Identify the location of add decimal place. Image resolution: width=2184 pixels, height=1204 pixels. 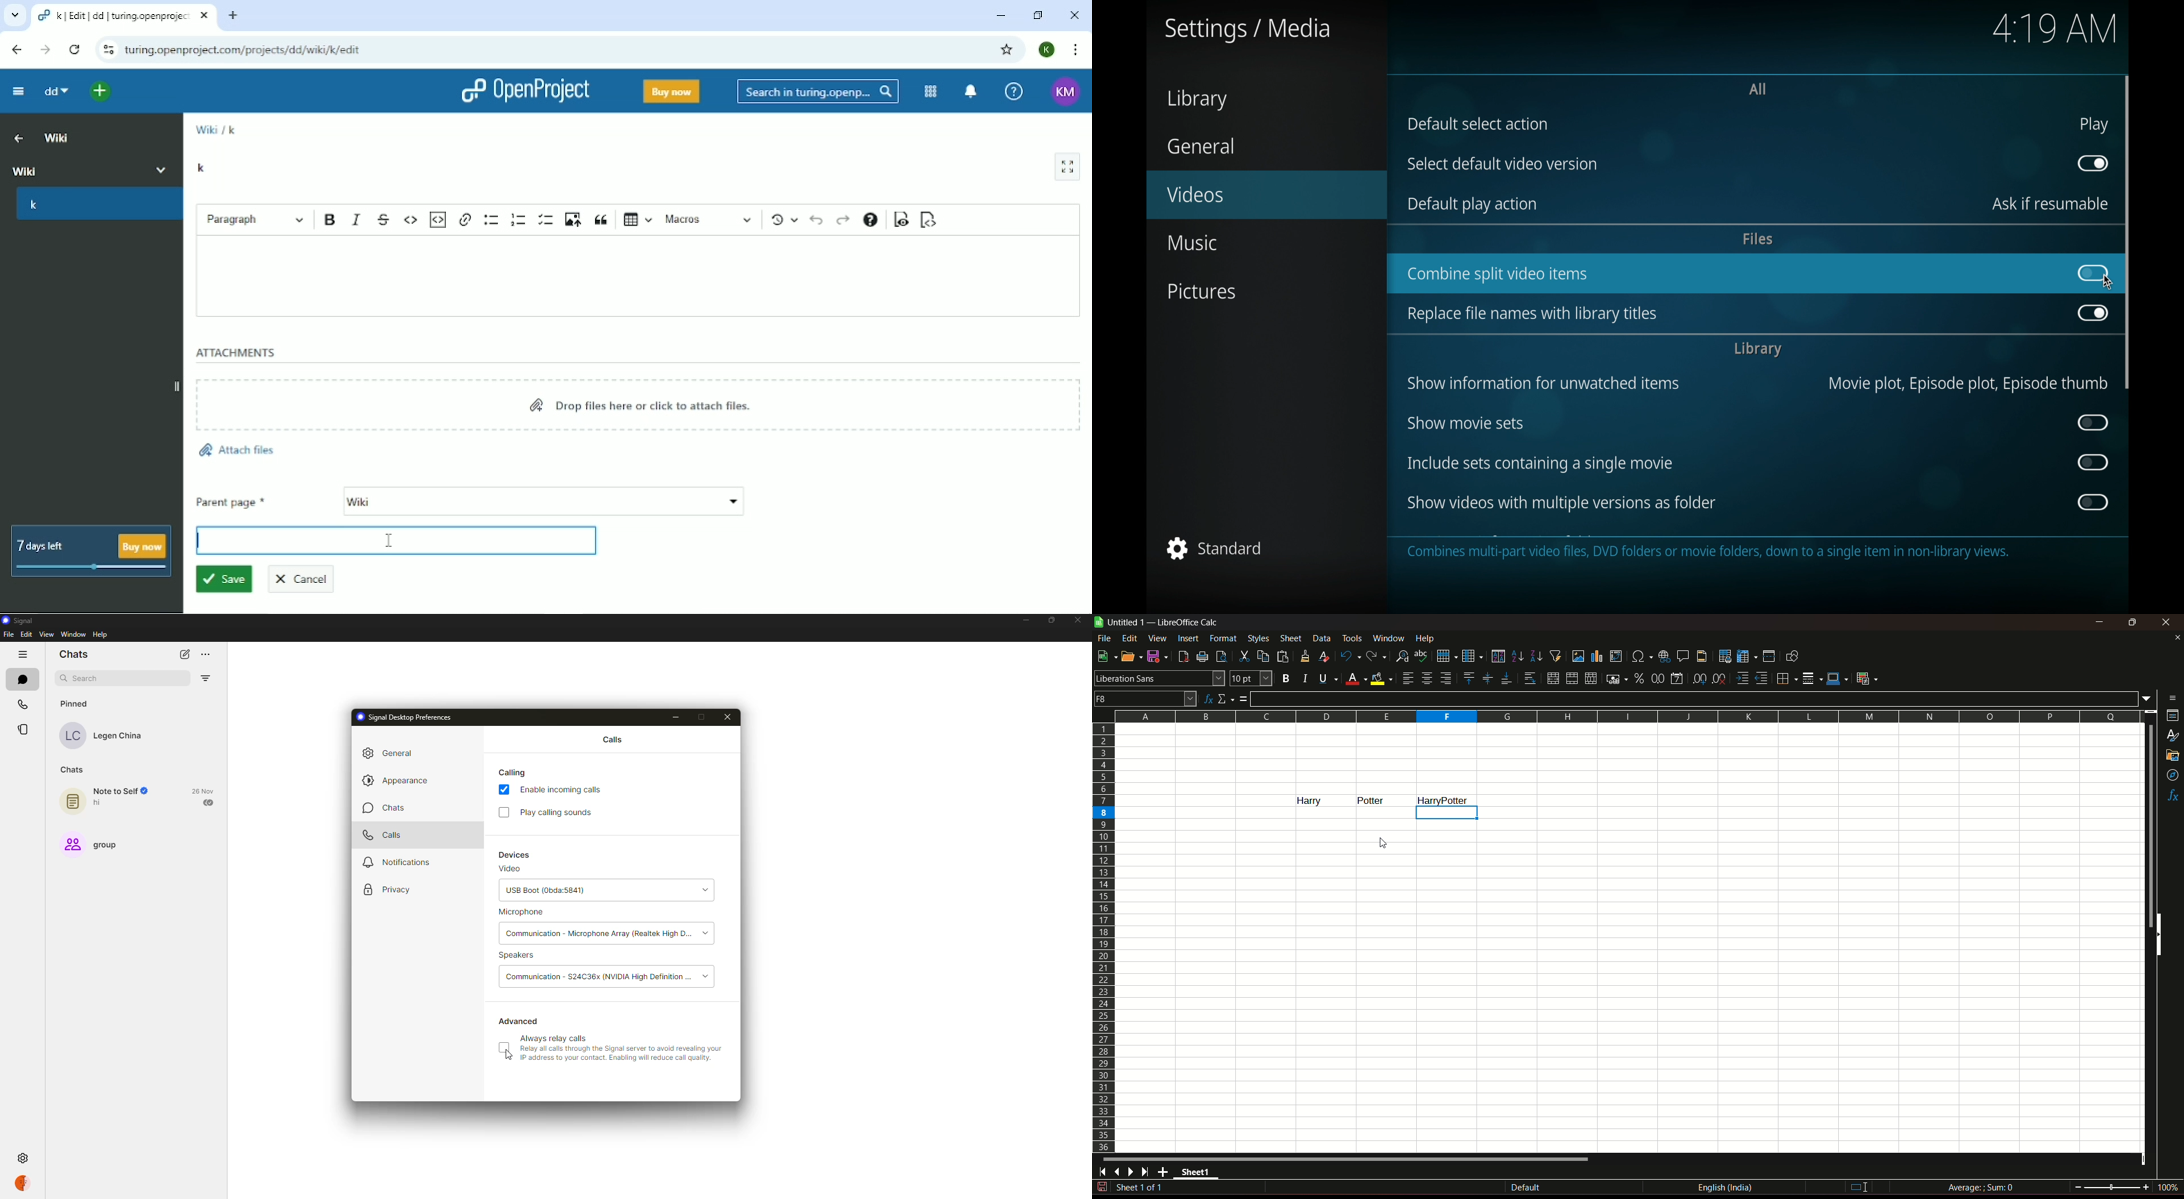
(1697, 679).